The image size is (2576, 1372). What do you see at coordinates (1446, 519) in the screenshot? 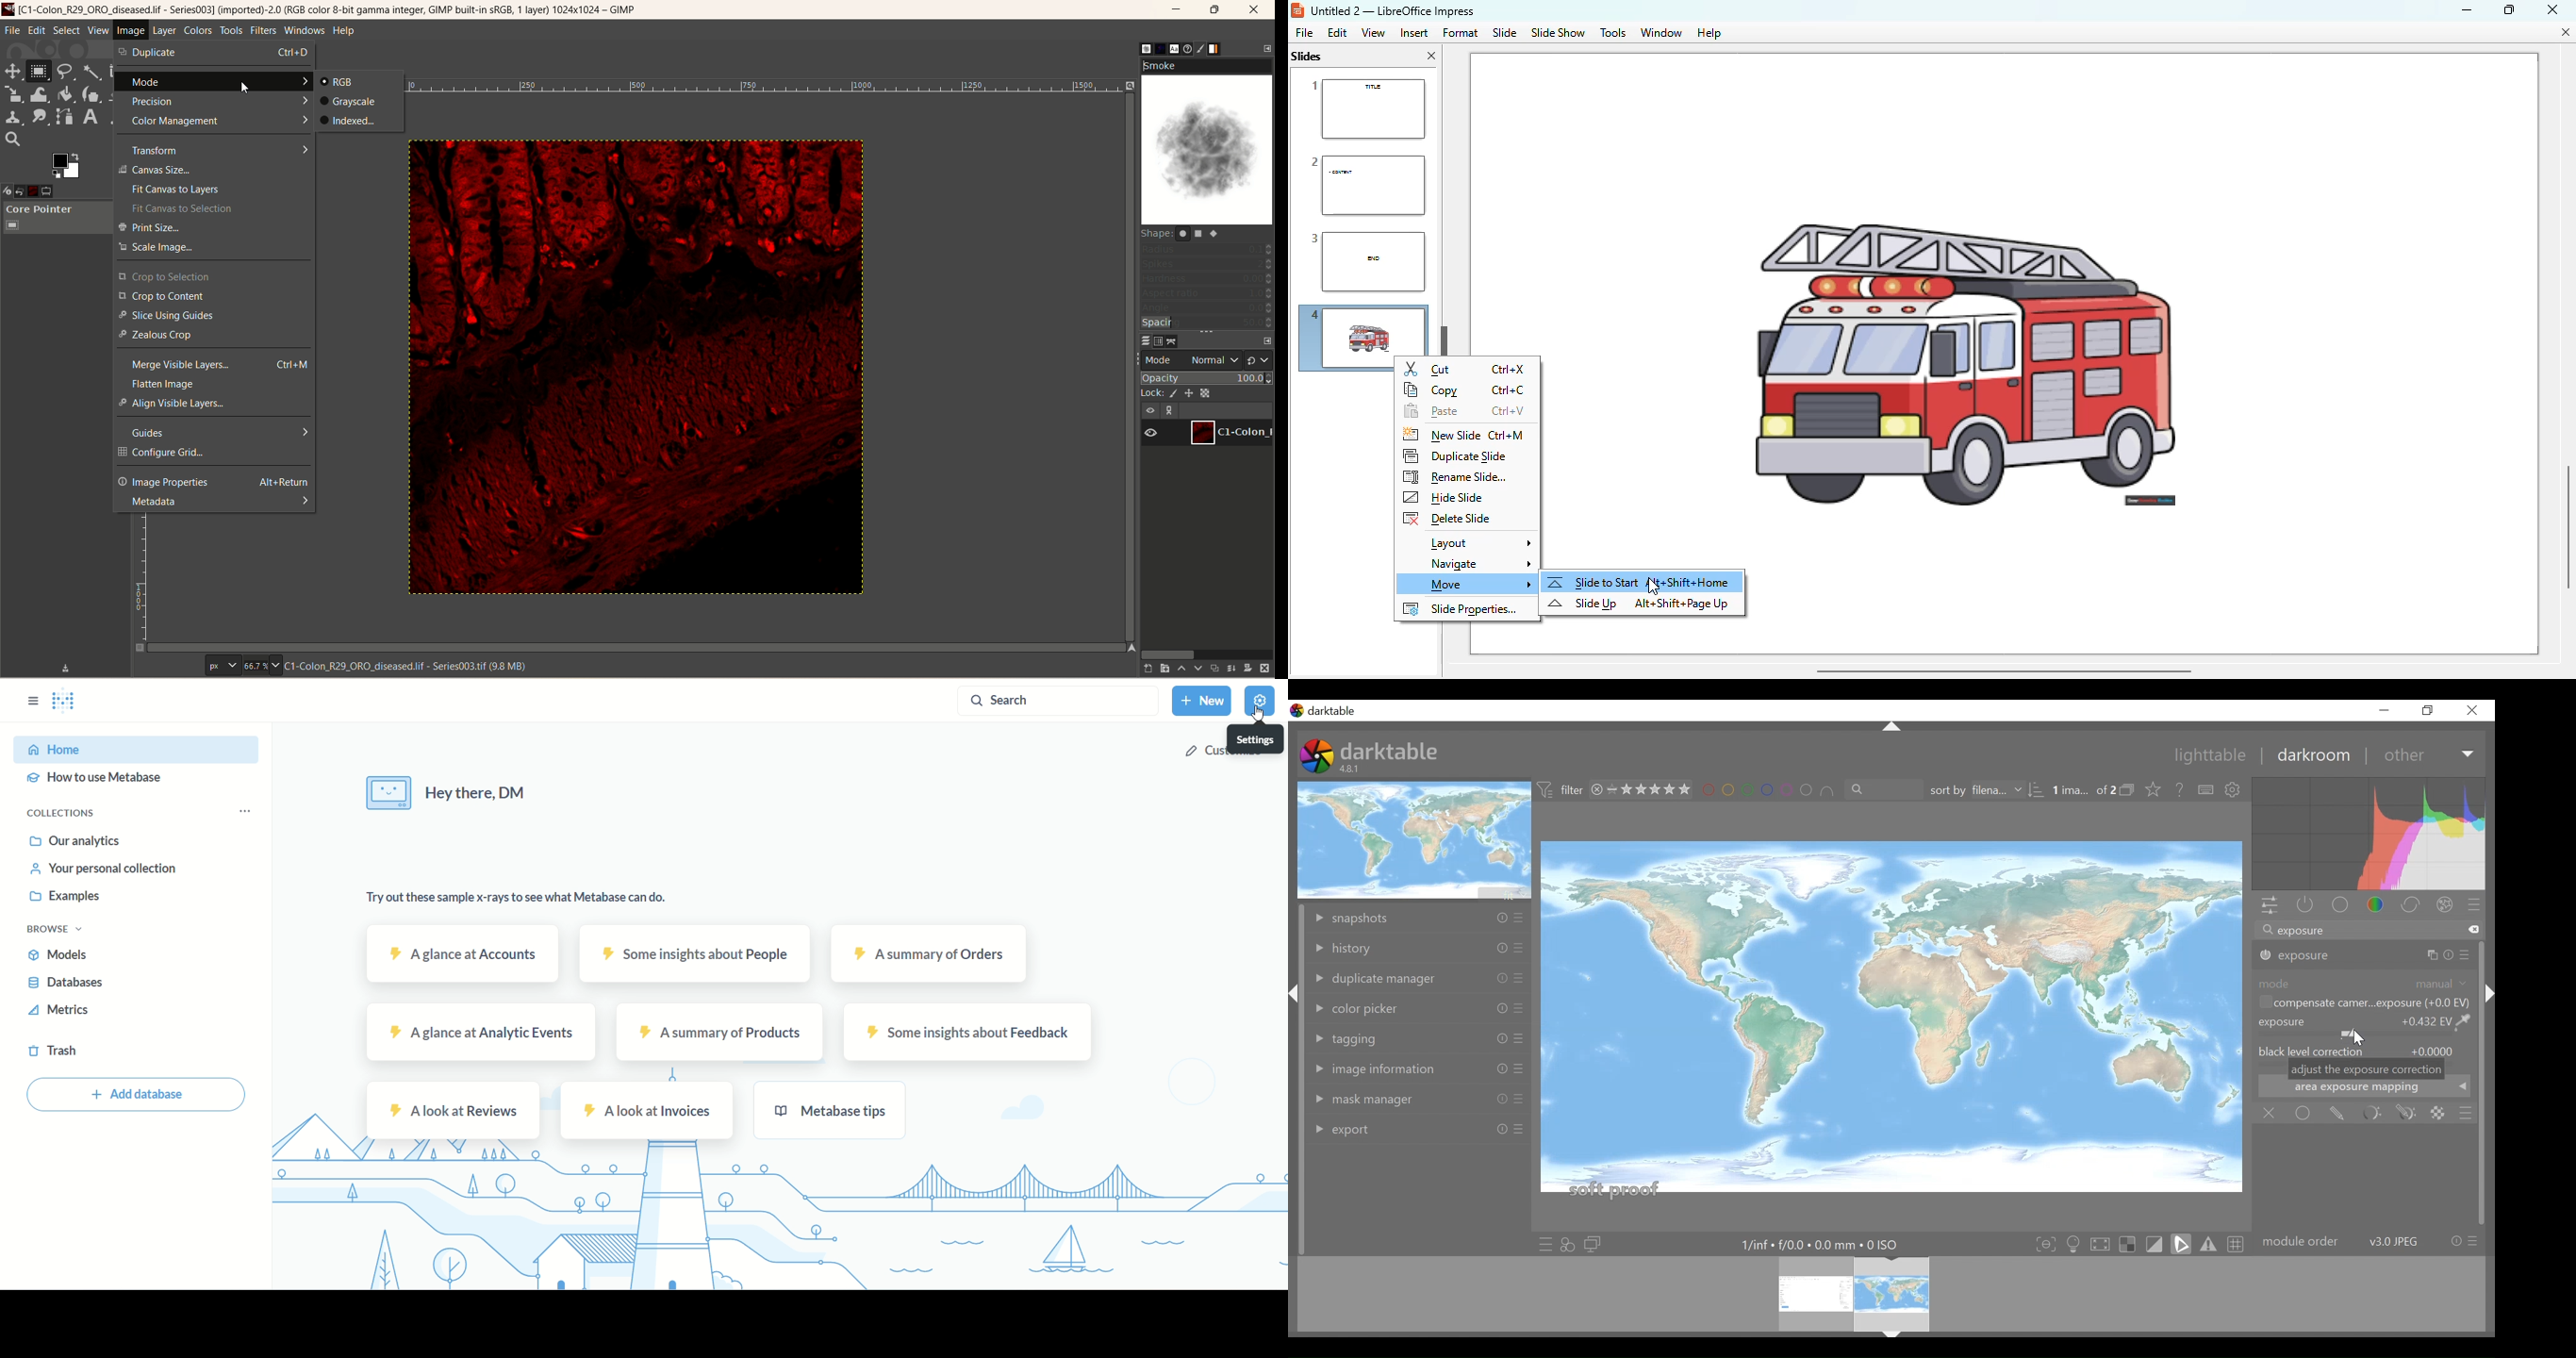
I see `delete slide` at bounding box center [1446, 519].